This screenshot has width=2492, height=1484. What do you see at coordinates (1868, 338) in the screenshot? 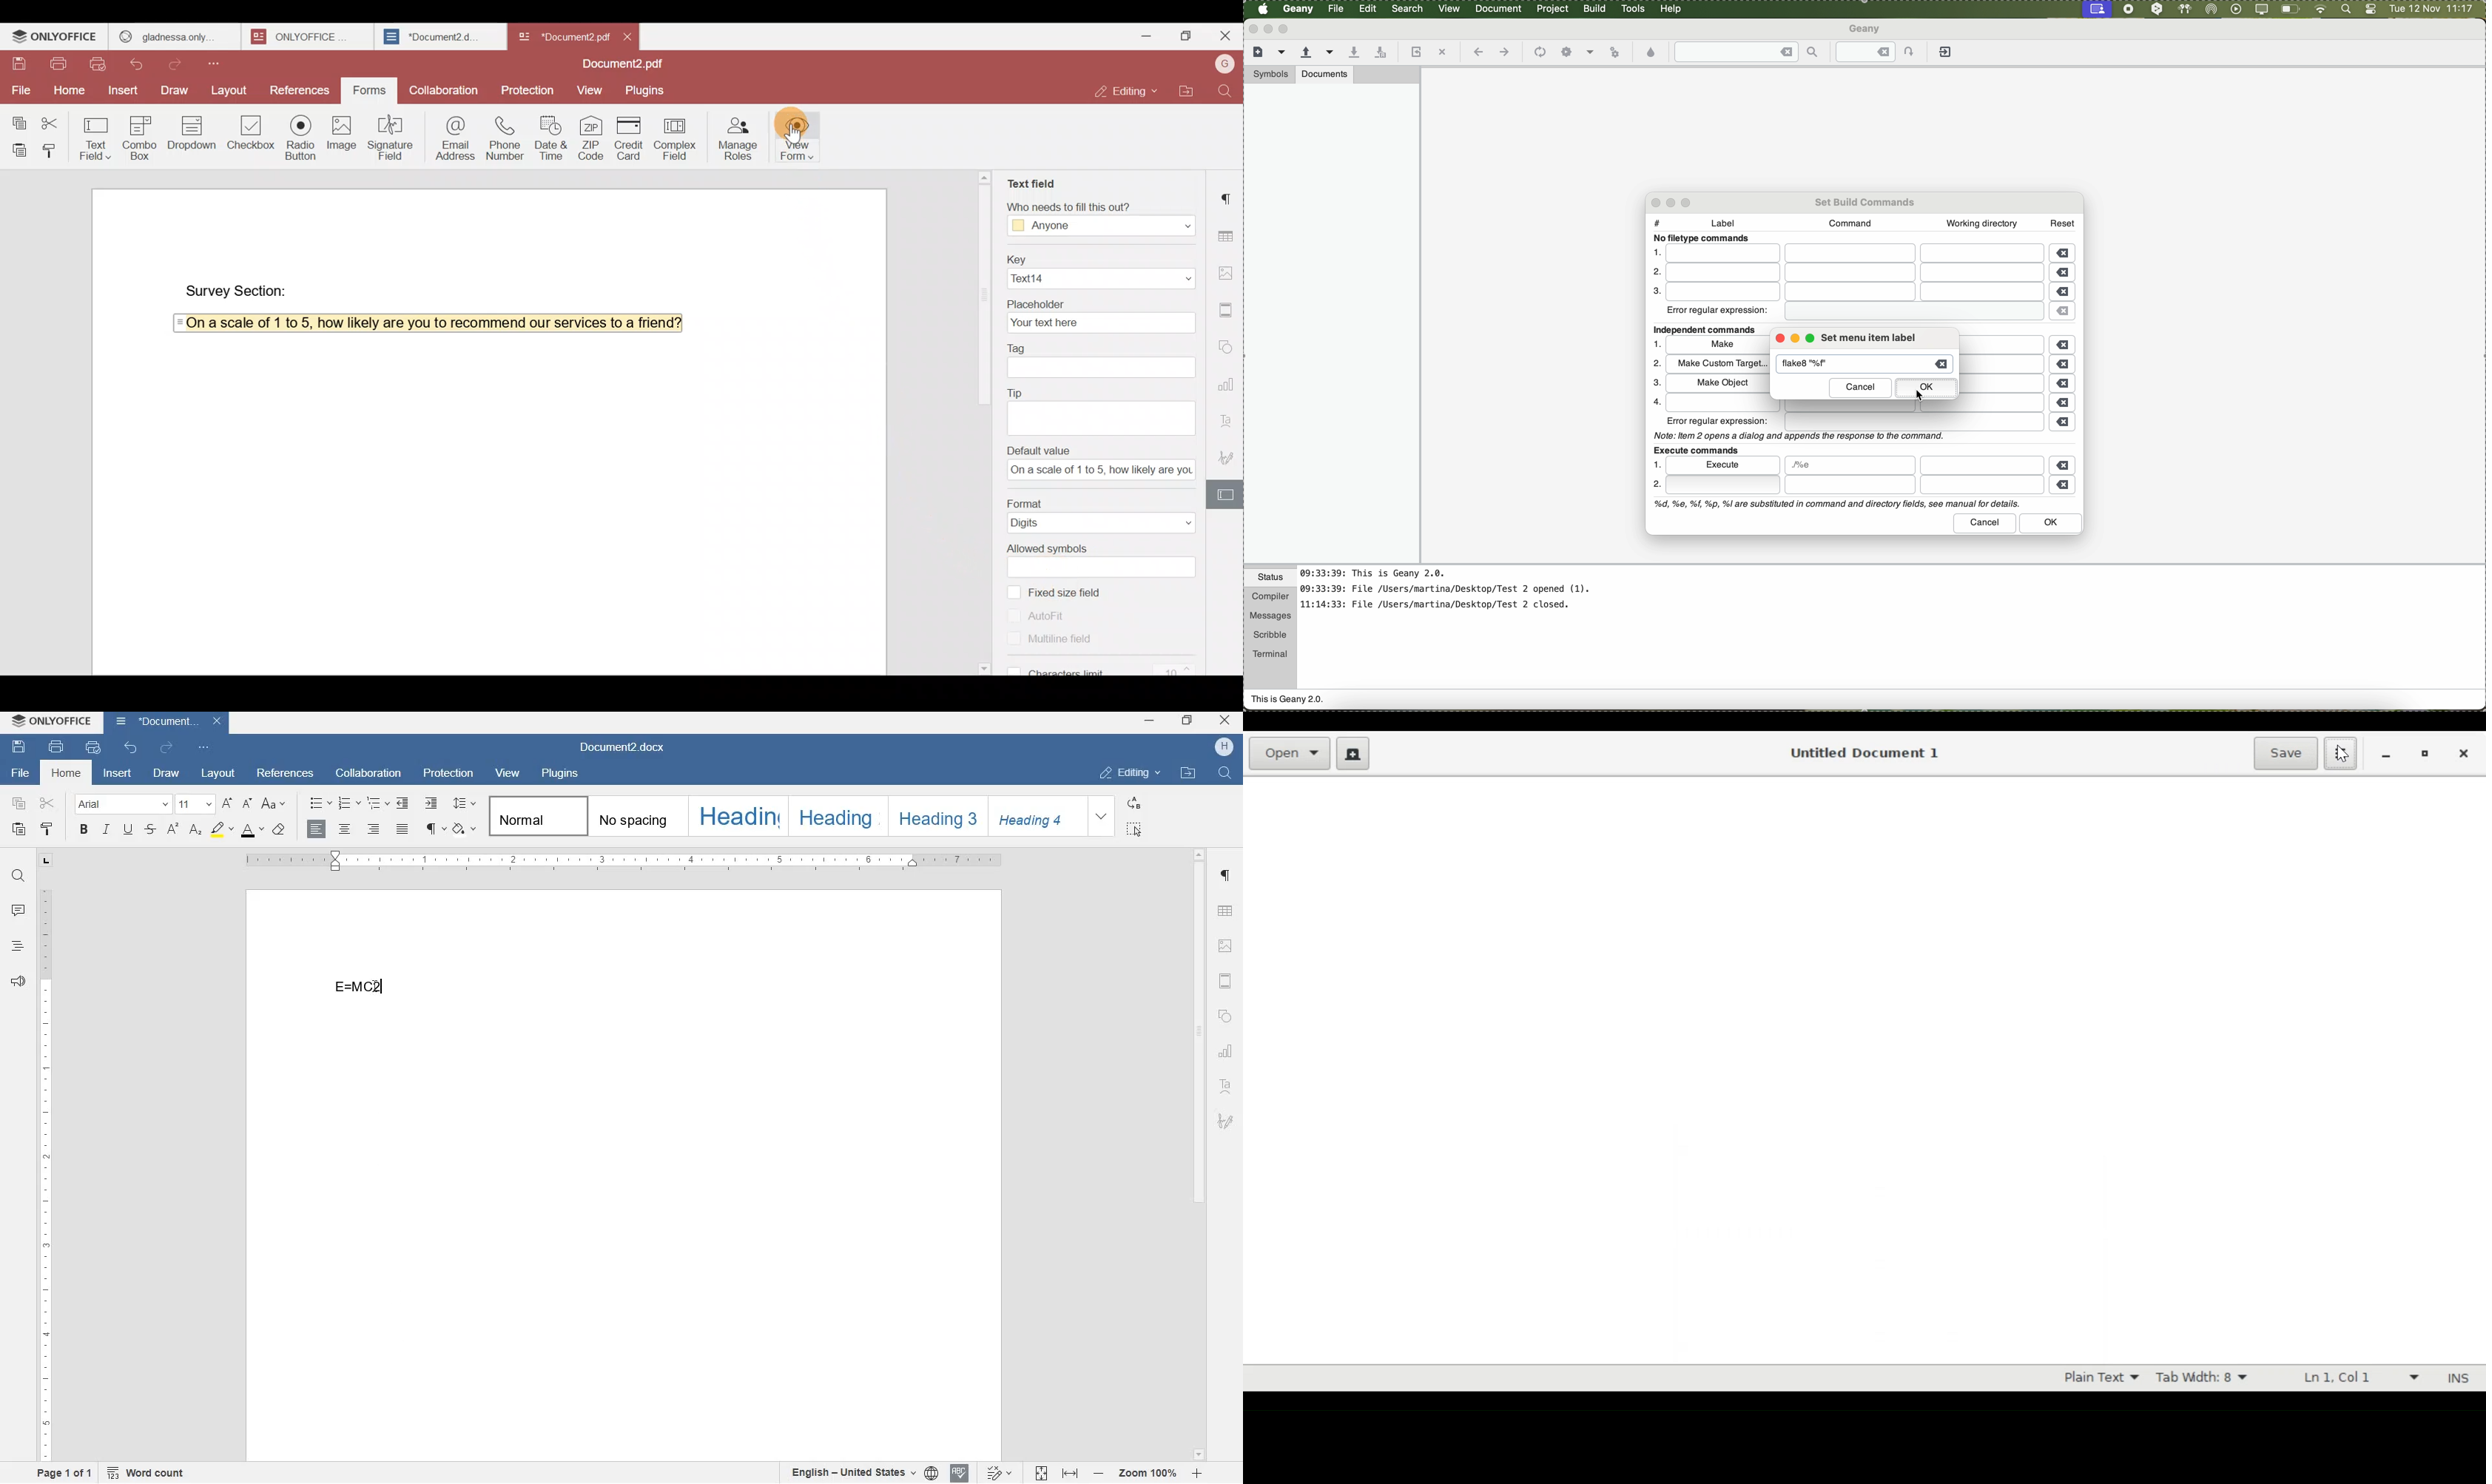
I see `set menu item label` at bounding box center [1868, 338].